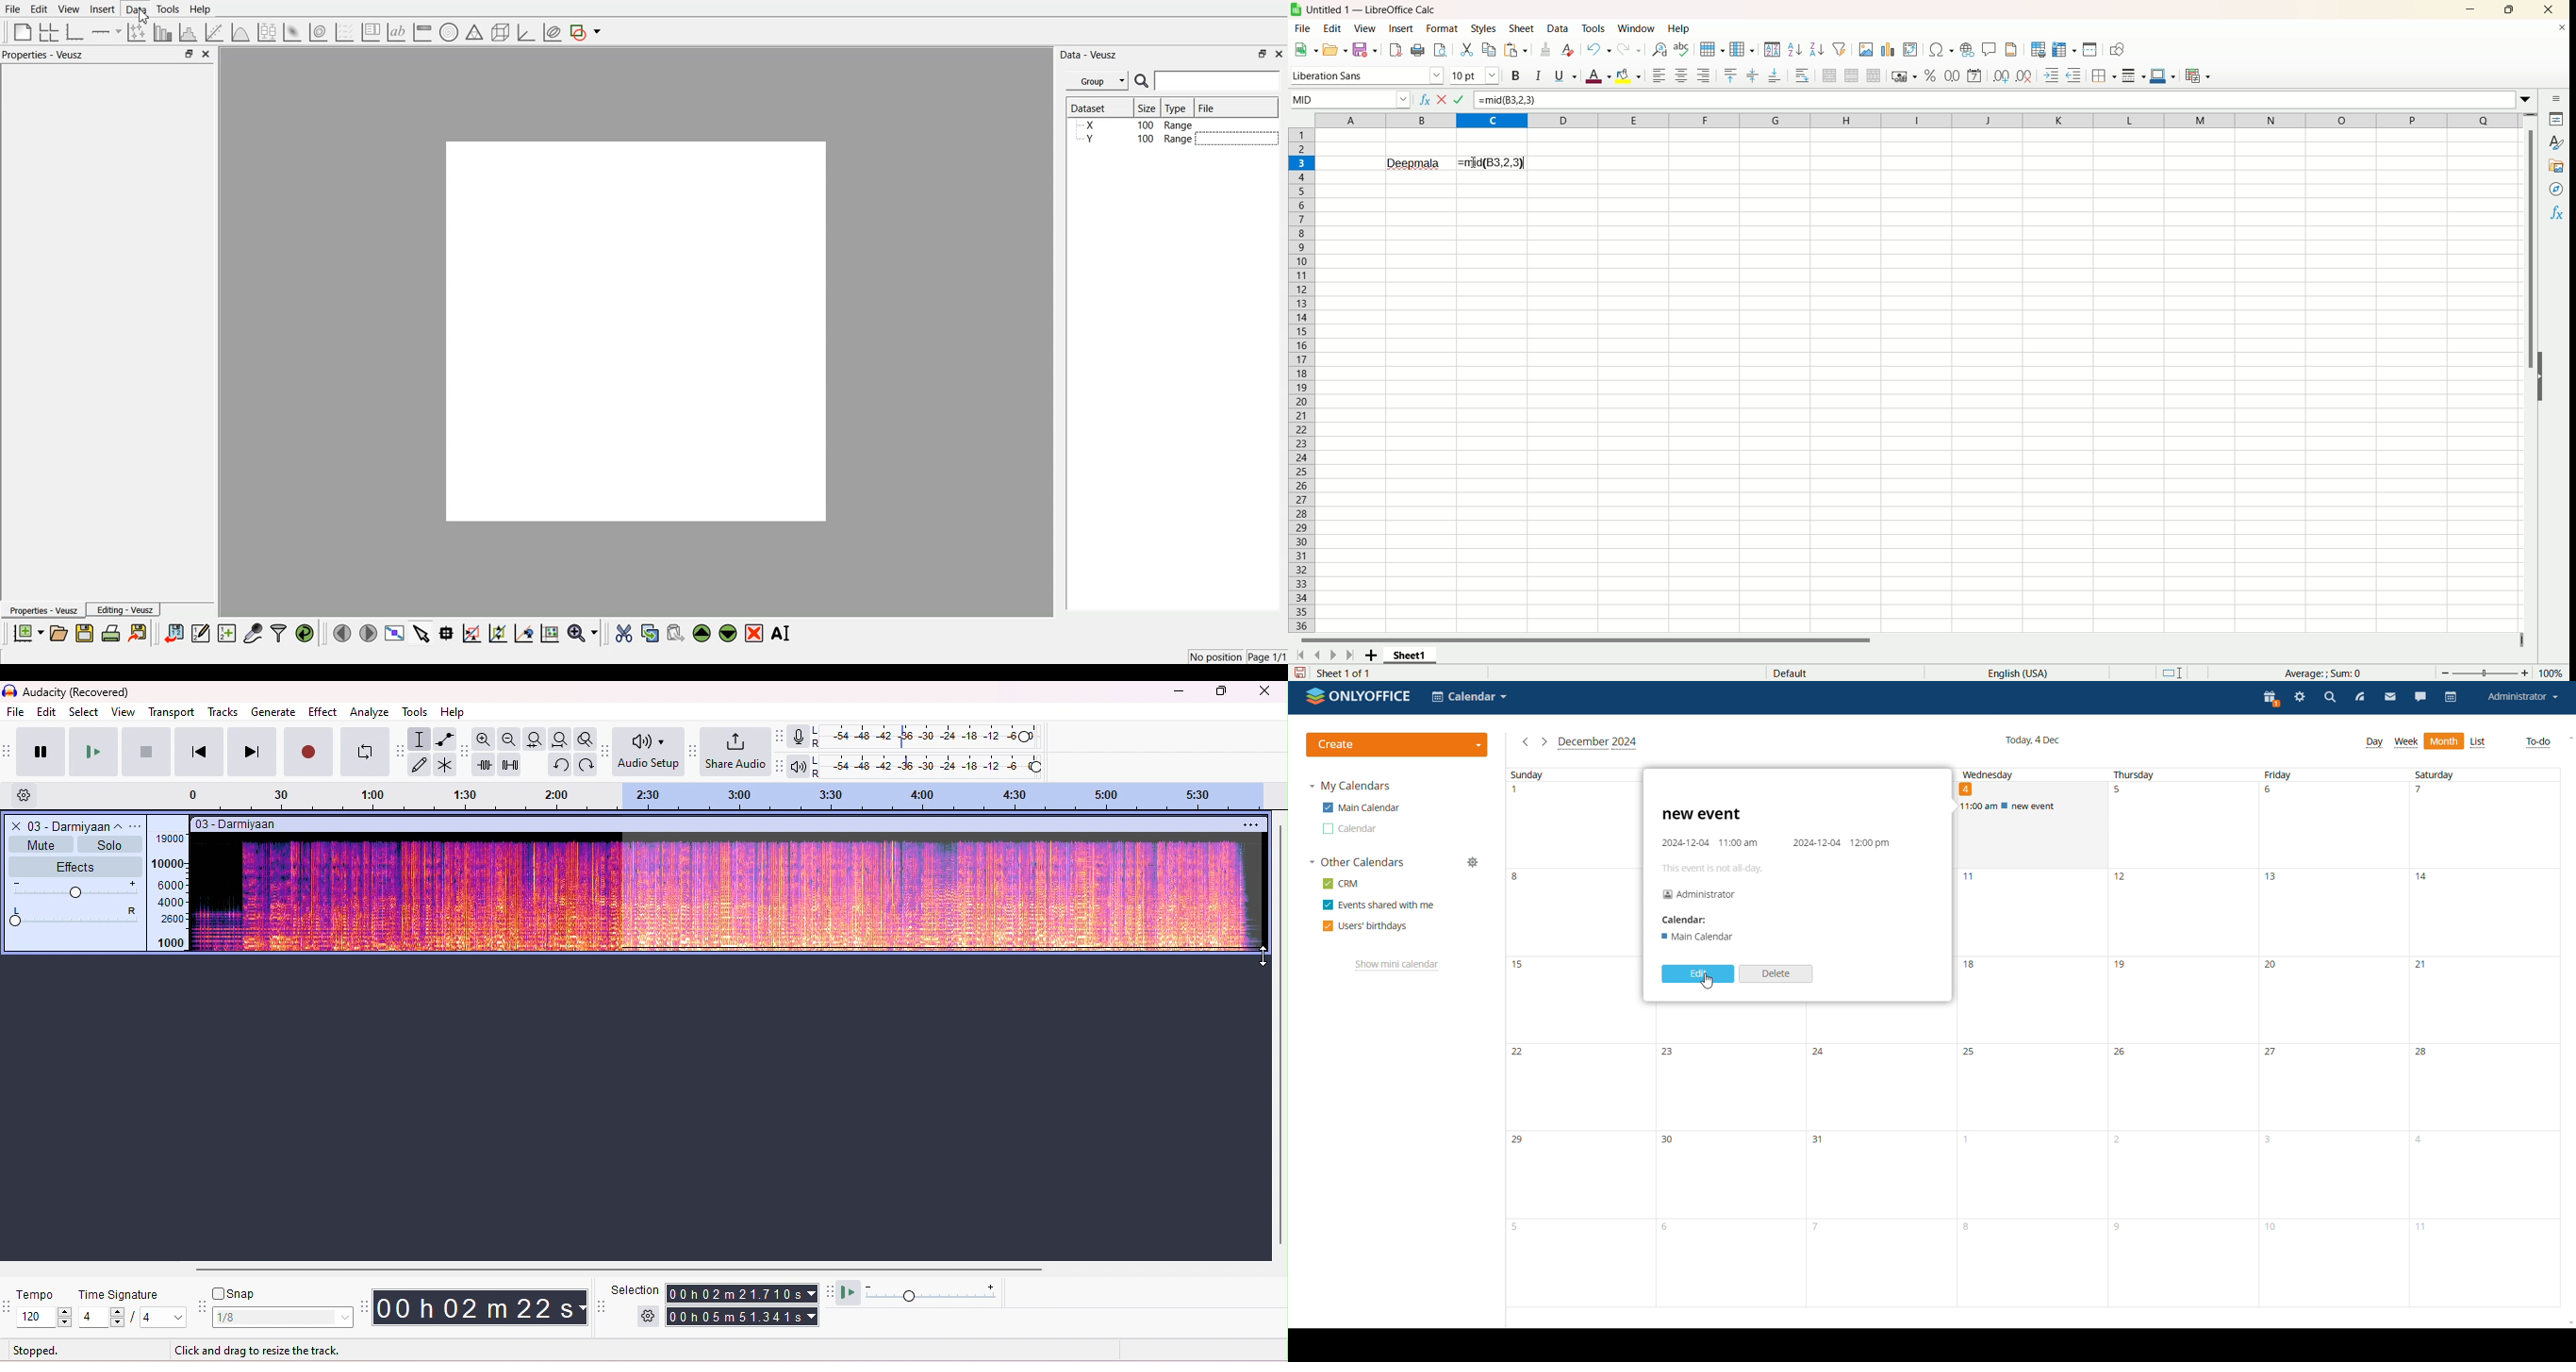 The height and width of the screenshot is (1372, 2576). Describe the element at coordinates (2513, 8) in the screenshot. I see `Maximize` at that location.